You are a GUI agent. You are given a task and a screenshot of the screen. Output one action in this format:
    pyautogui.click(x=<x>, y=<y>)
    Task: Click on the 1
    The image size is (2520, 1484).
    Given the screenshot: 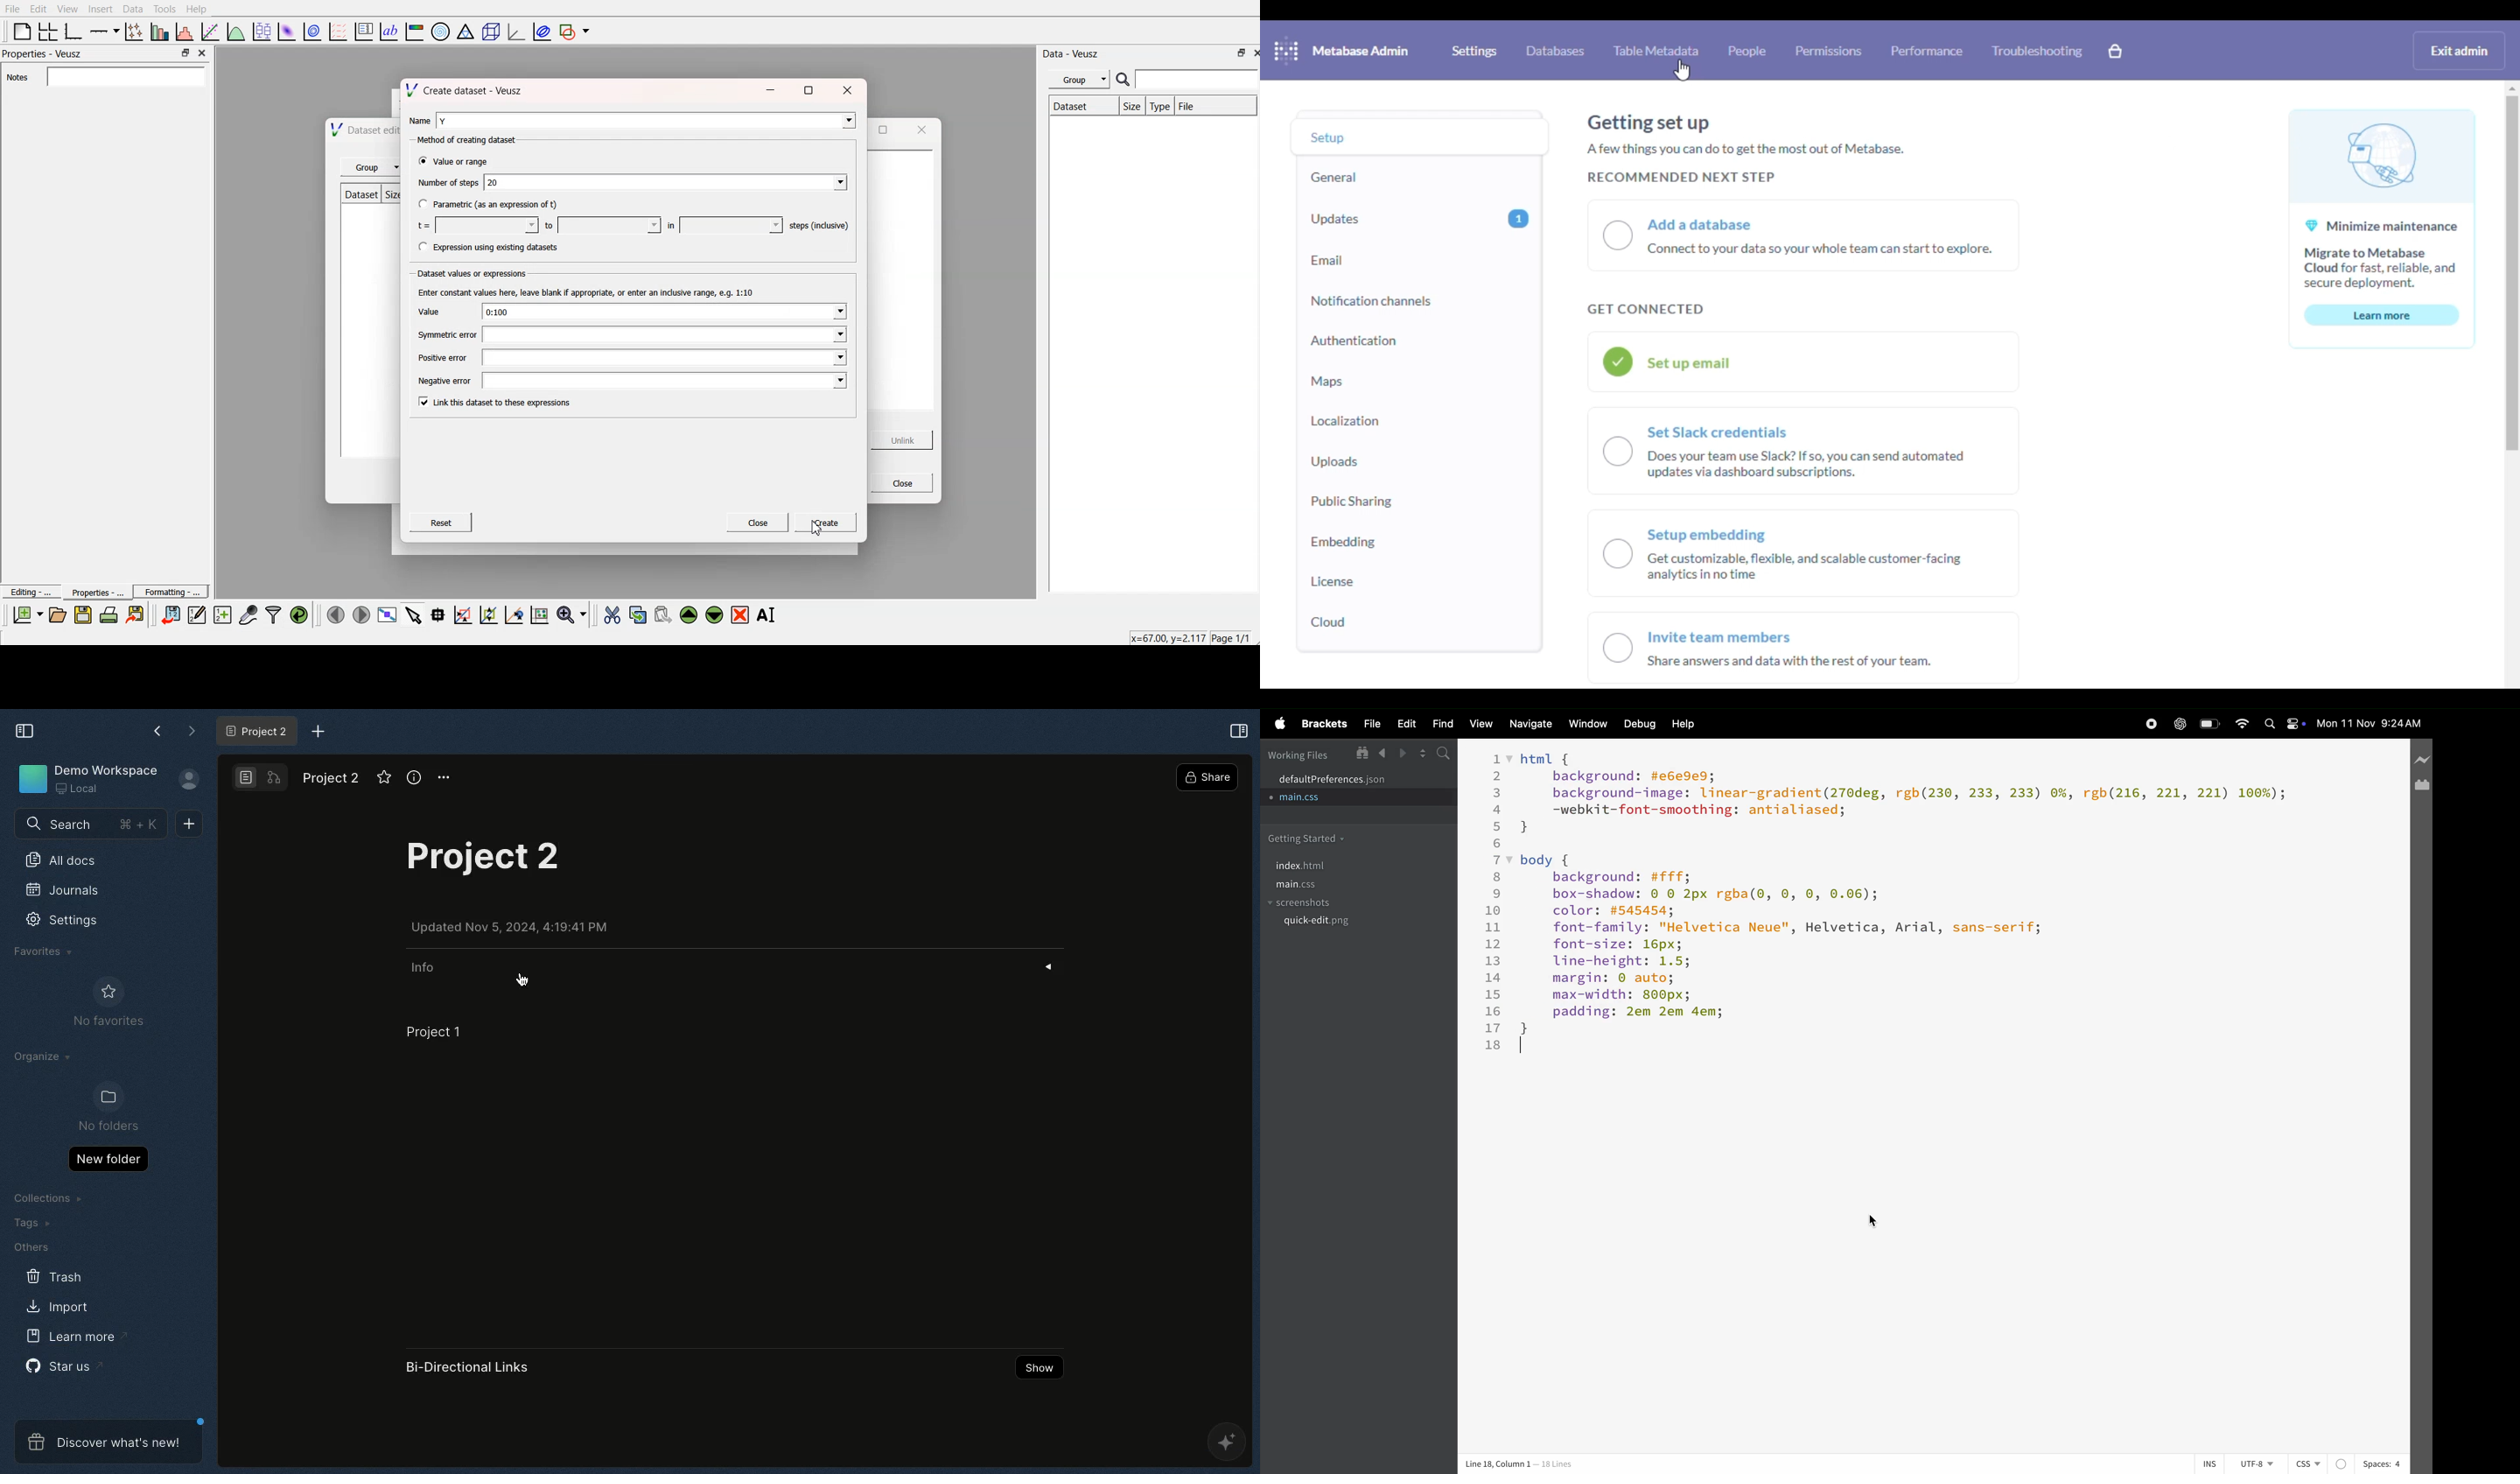 What is the action you would take?
    pyautogui.click(x=1519, y=218)
    